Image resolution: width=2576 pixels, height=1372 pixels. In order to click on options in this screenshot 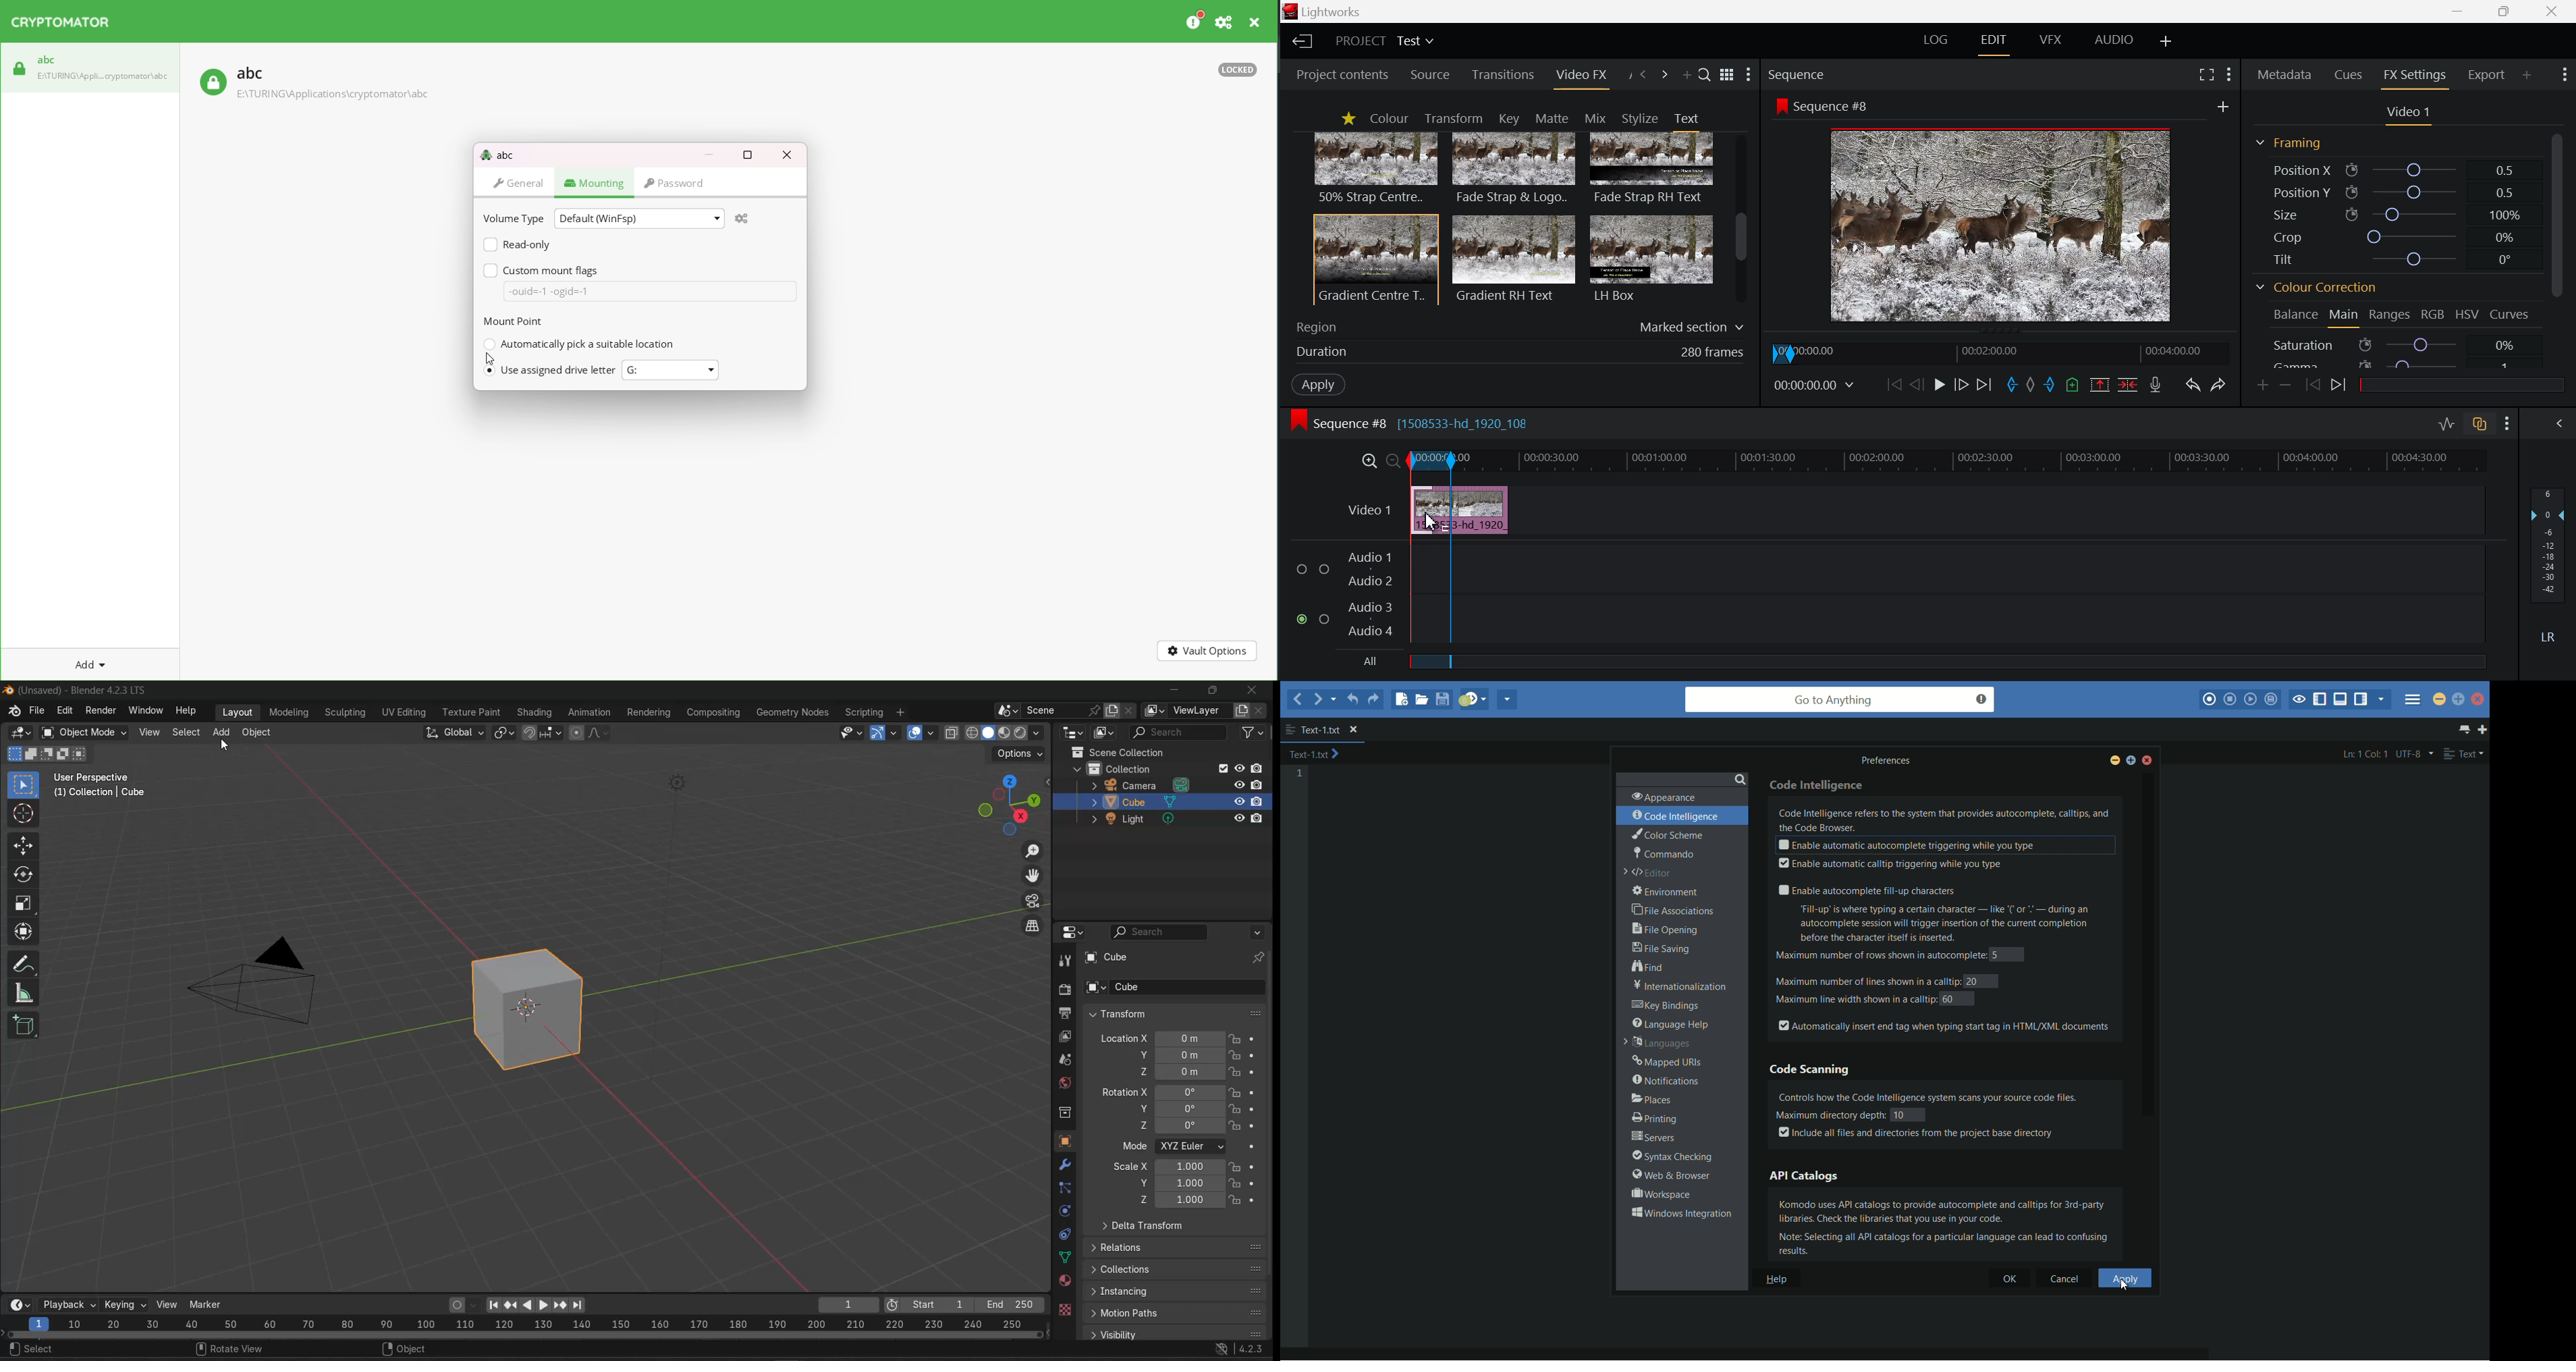, I will do `click(1260, 932)`.